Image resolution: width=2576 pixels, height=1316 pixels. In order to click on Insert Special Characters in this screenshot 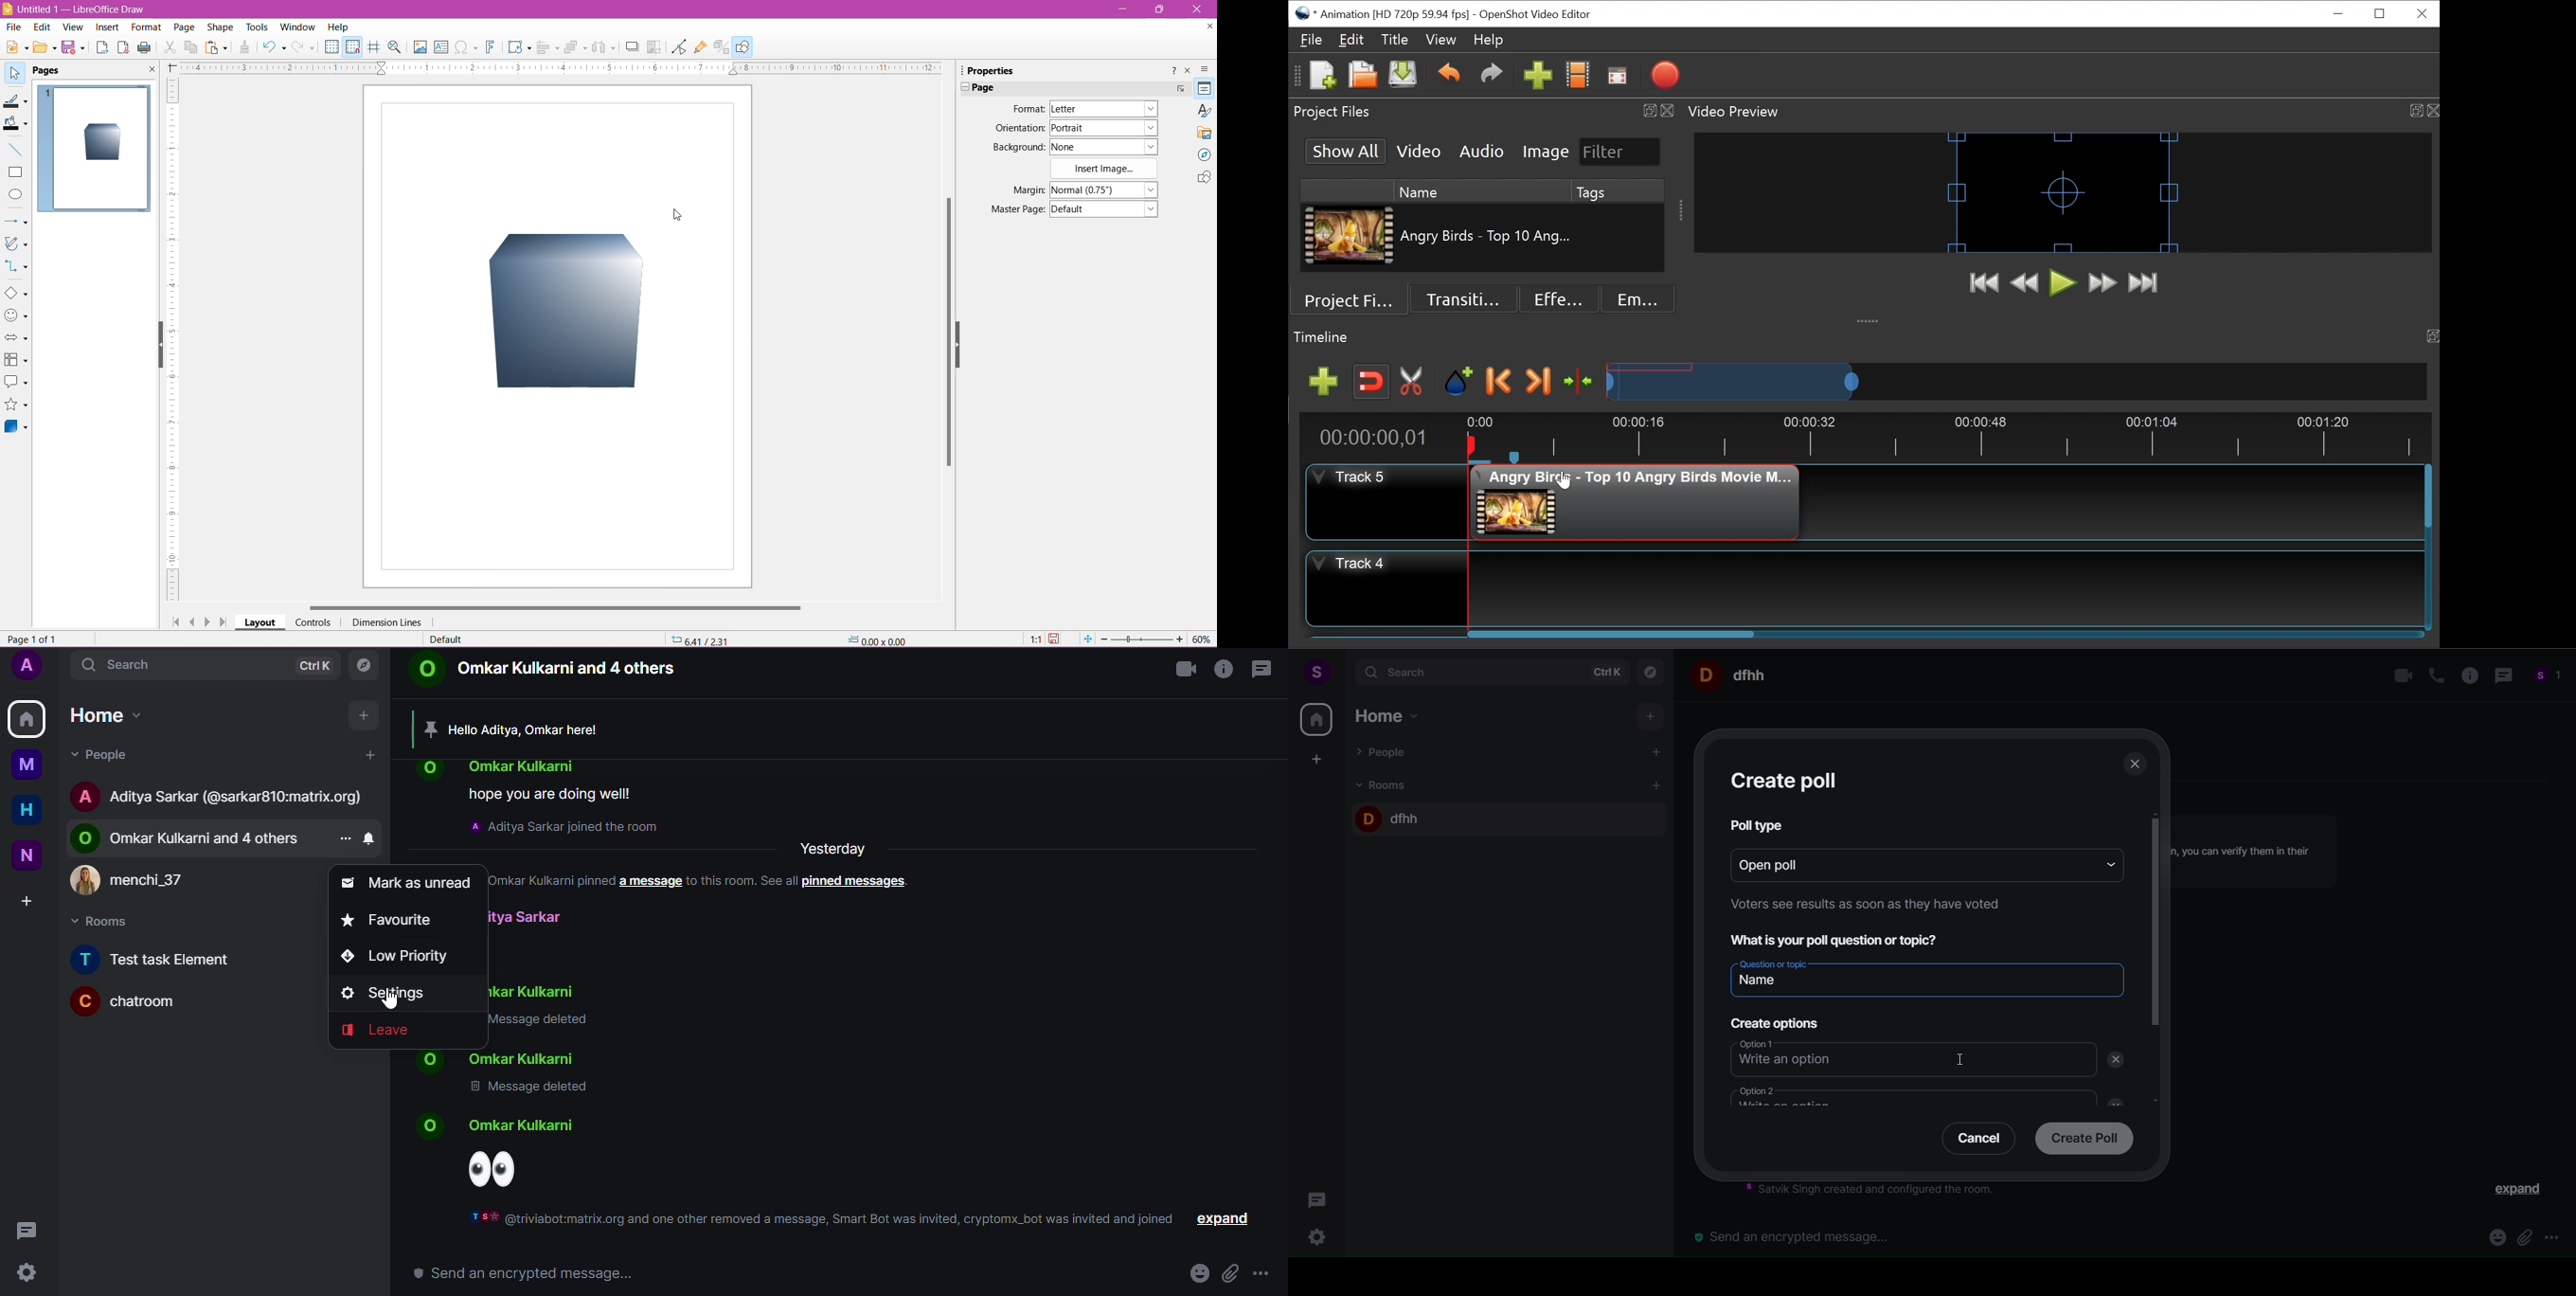, I will do `click(466, 47)`.